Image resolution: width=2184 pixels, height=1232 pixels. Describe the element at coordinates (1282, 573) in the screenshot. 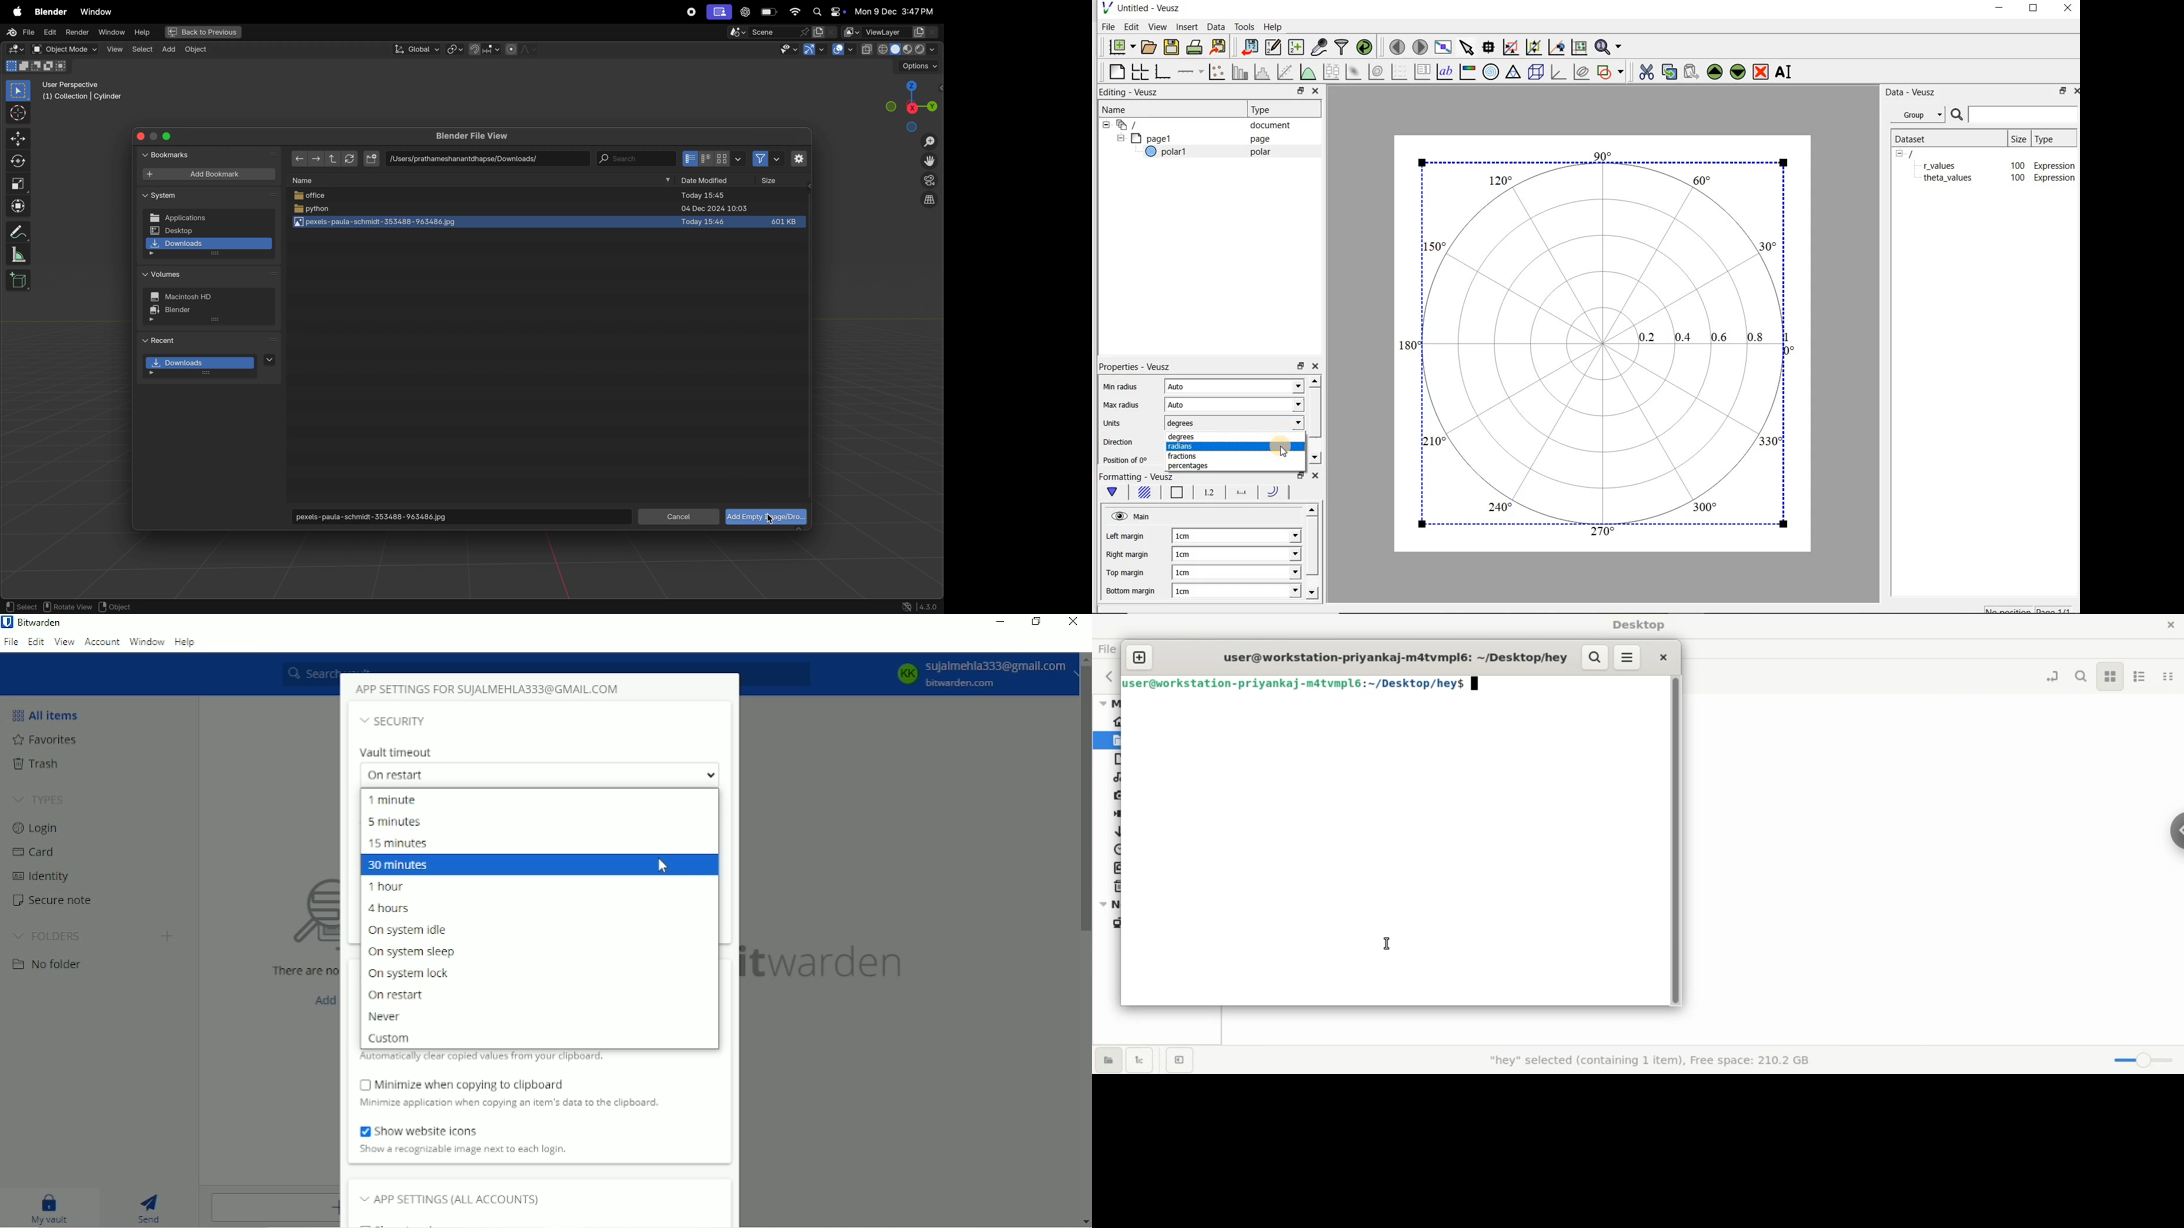

I see `Top margin dropdown` at that location.